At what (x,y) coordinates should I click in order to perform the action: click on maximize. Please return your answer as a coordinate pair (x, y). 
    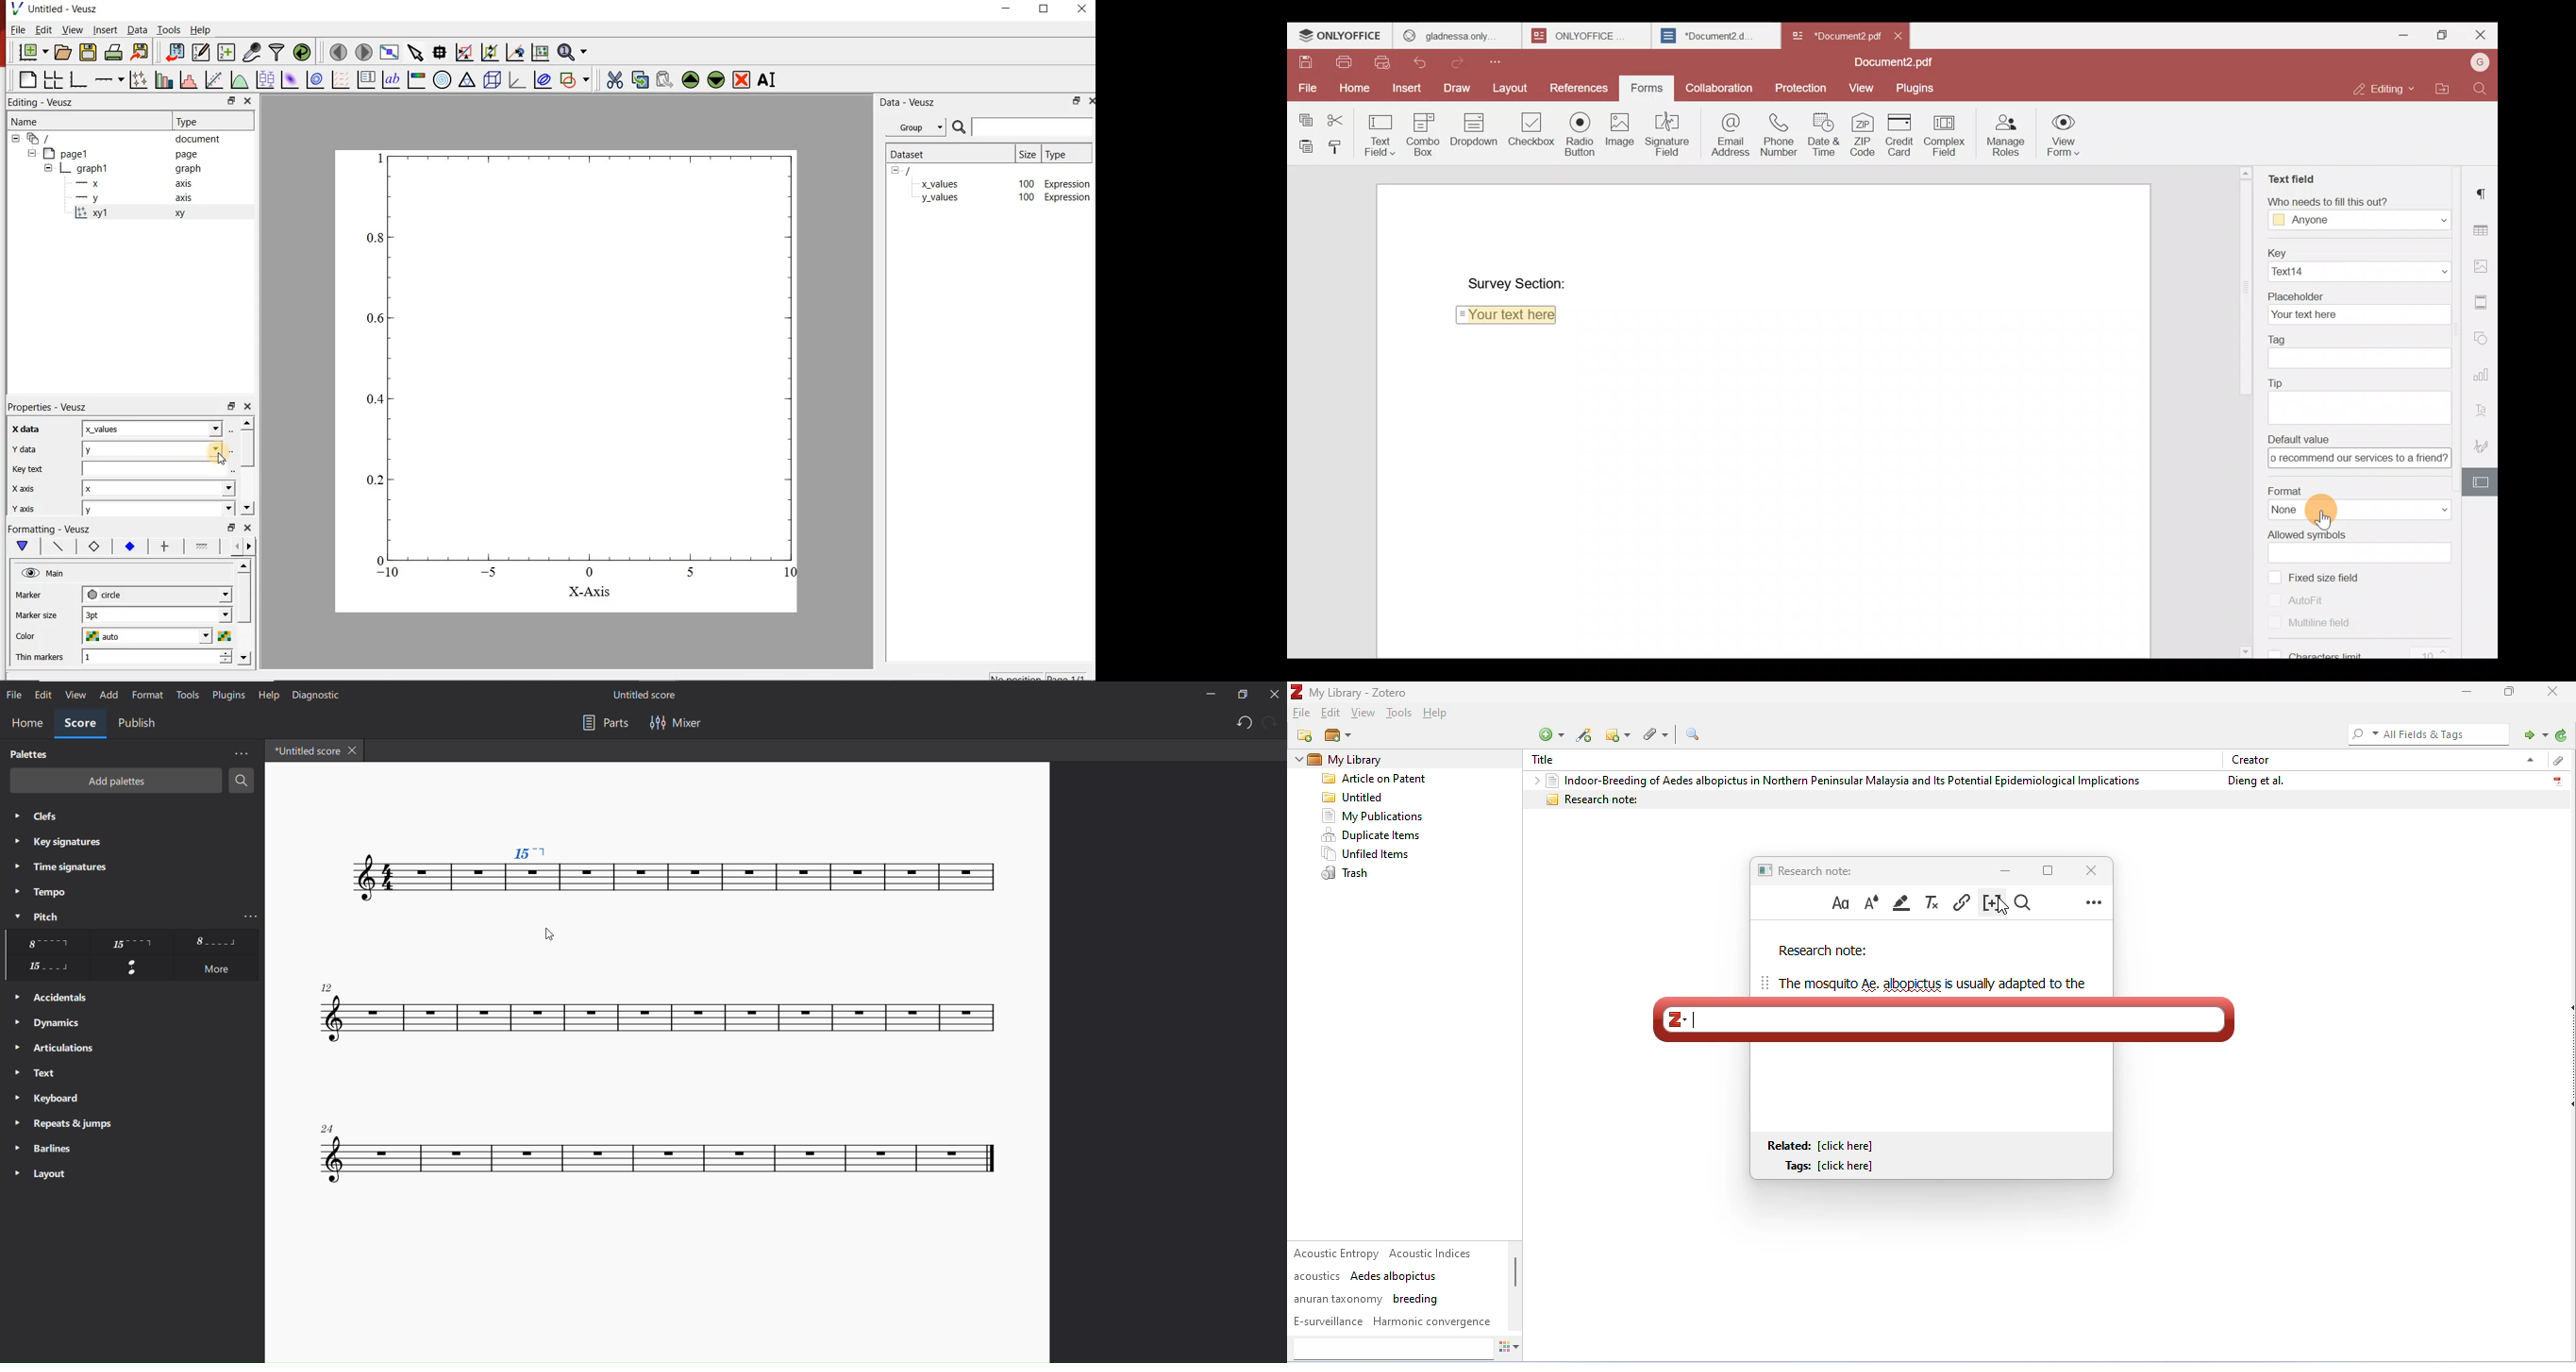
    Looking at the image, I should click on (2510, 691).